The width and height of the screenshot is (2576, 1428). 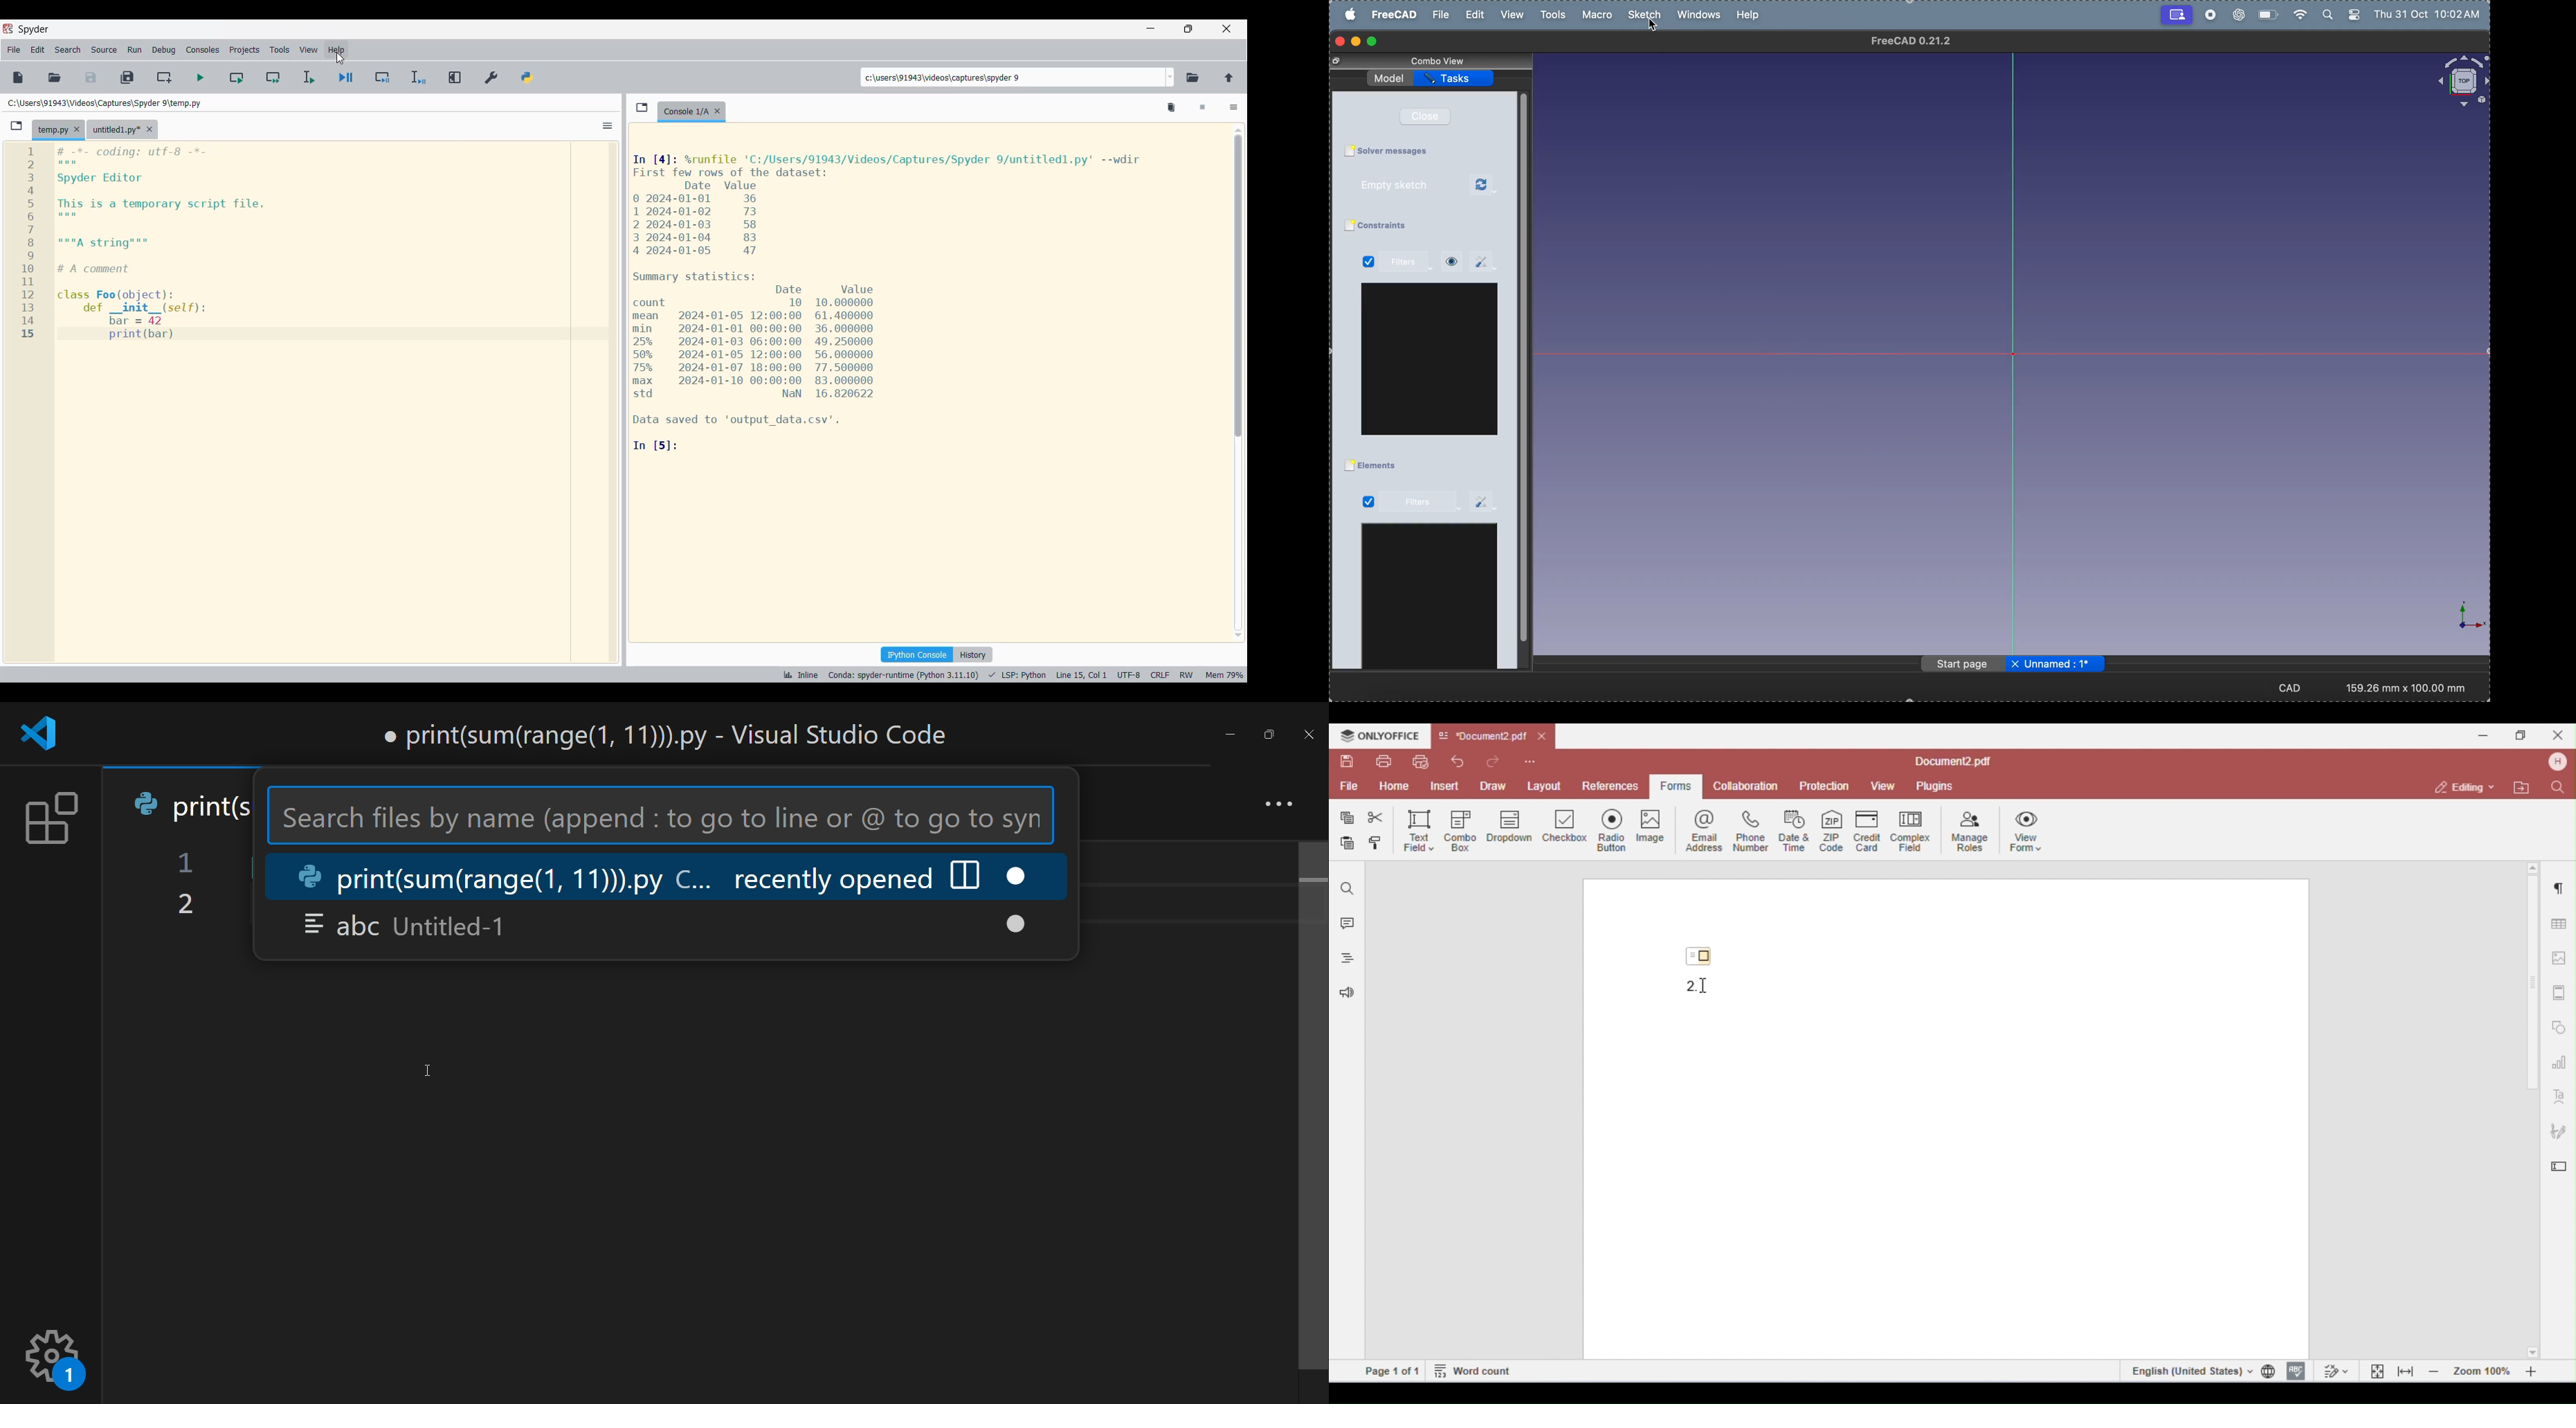 What do you see at coordinates (1235, 108) in the screenshot?
I see `Options` at bounding box center [1235, 108].